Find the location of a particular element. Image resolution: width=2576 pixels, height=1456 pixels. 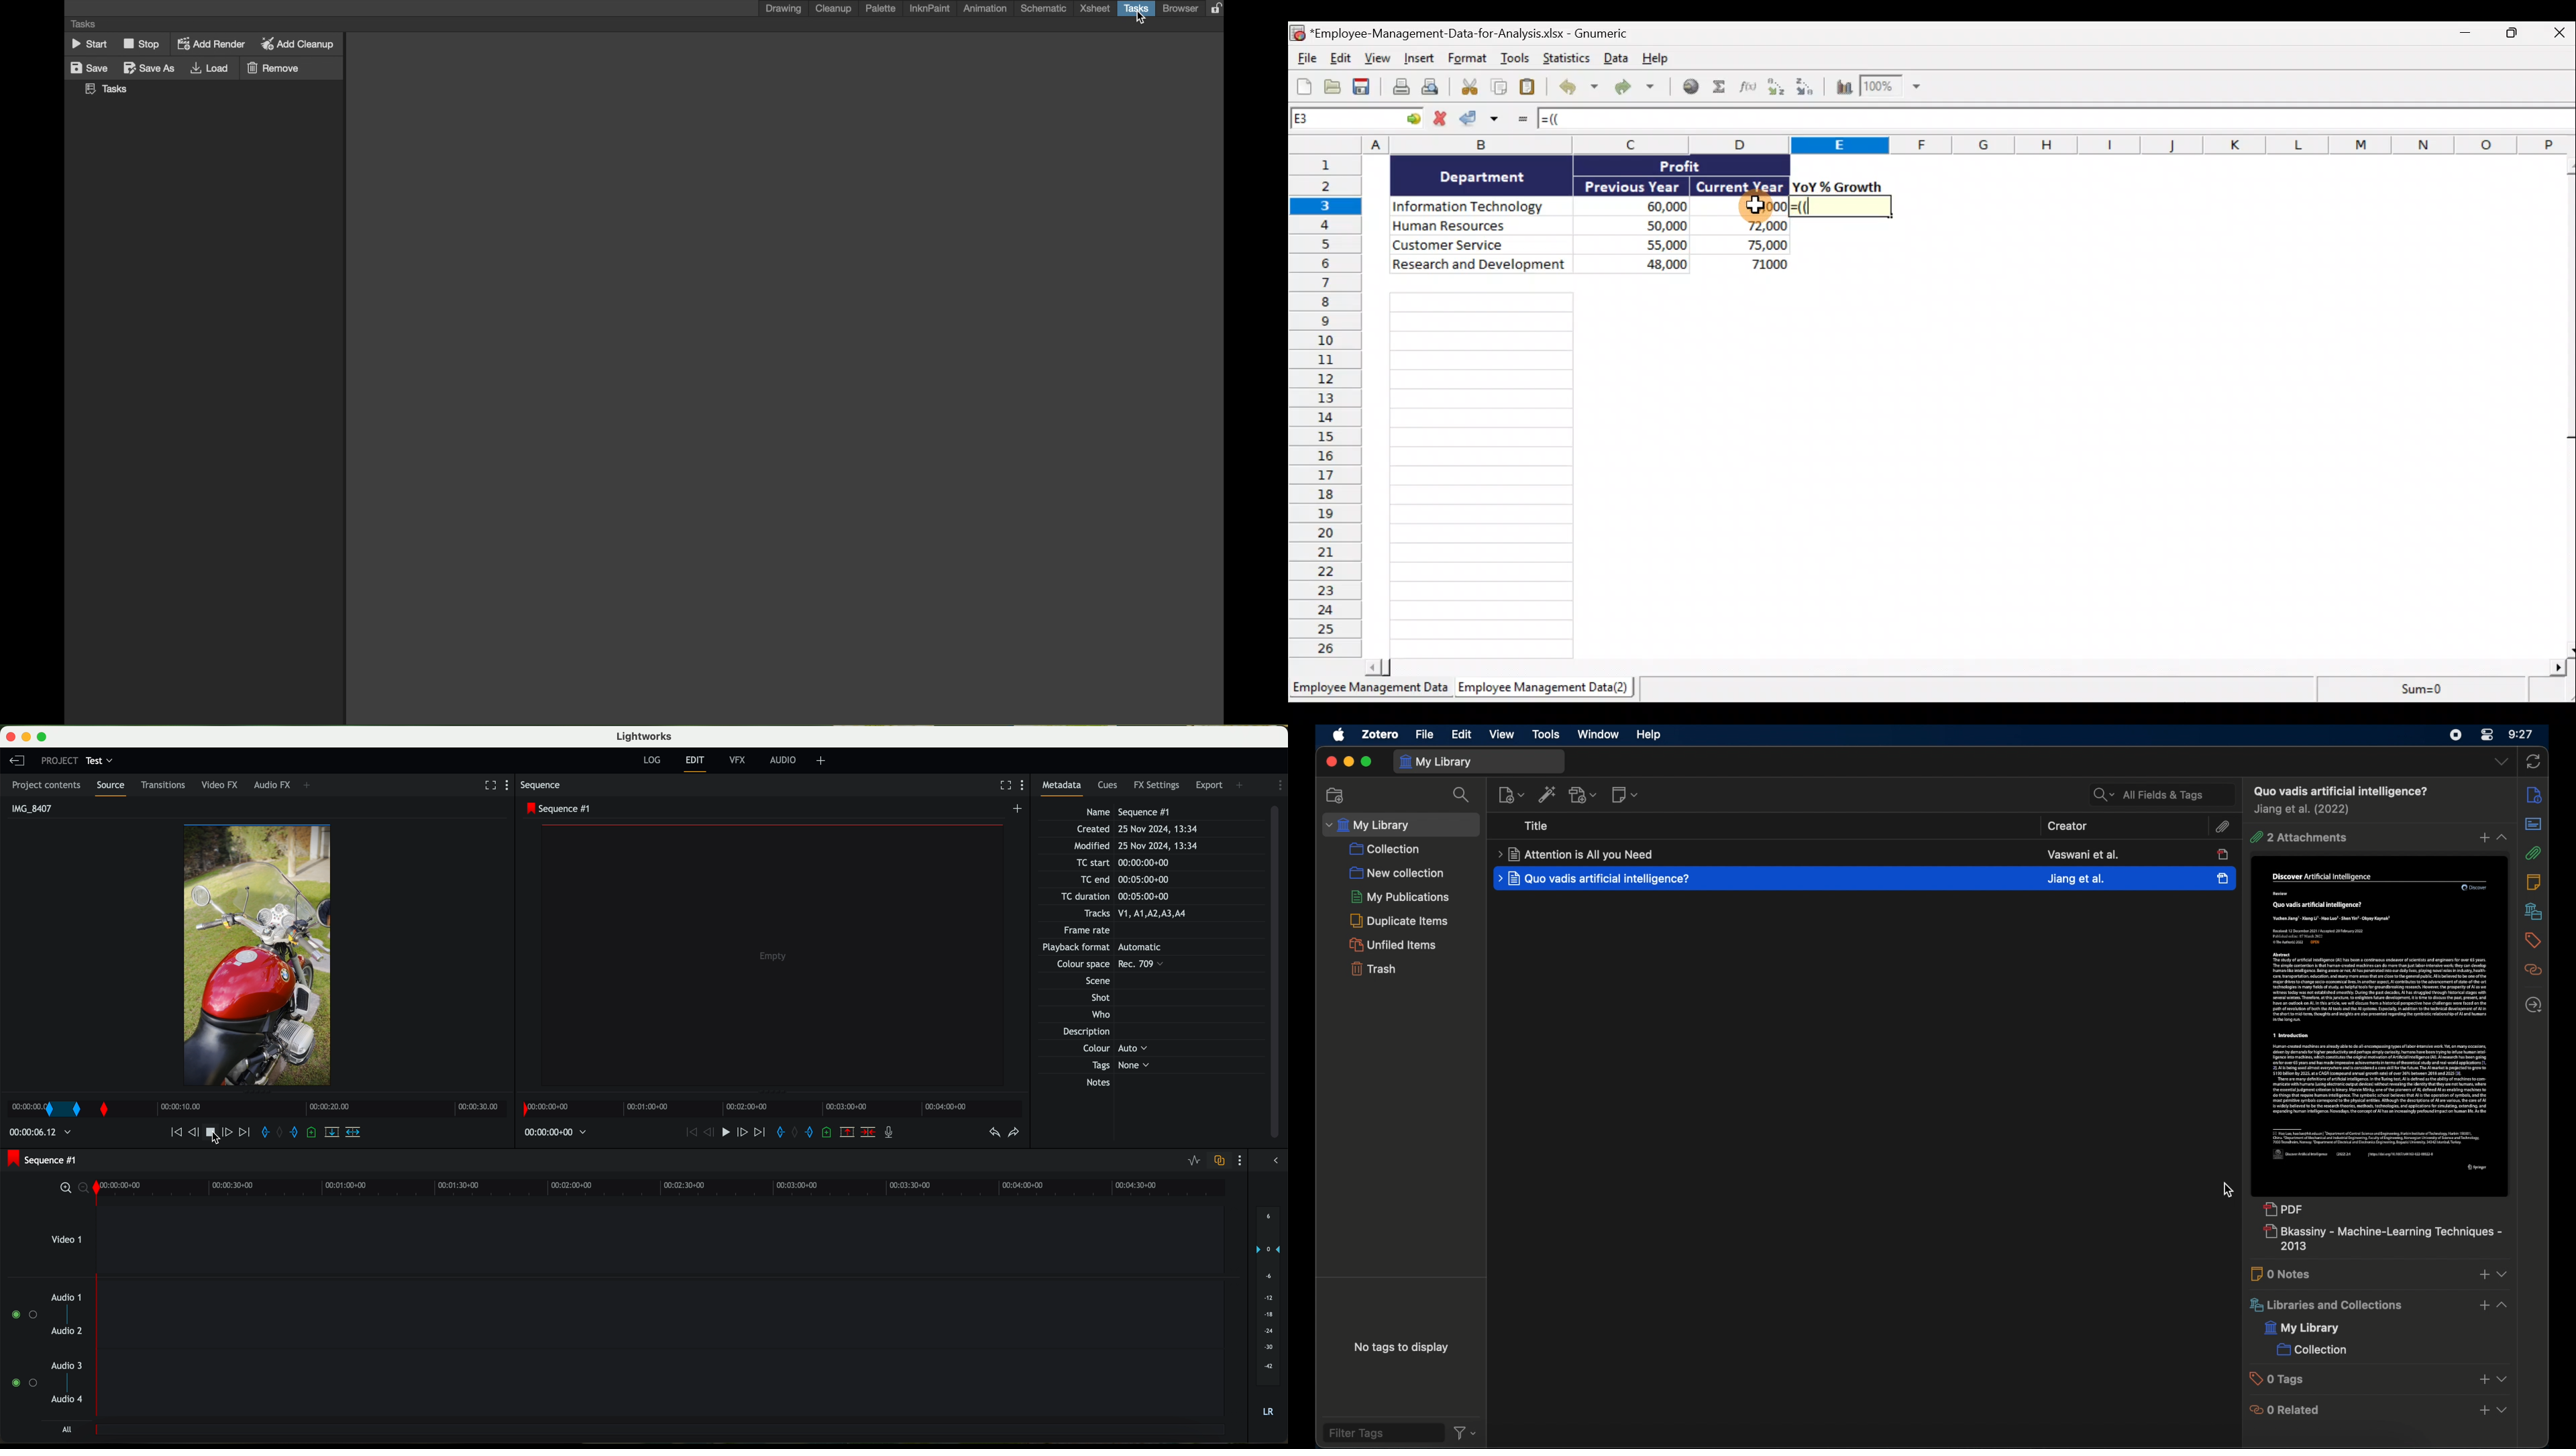

my library dropdown is located at coordinates (1401, 824).